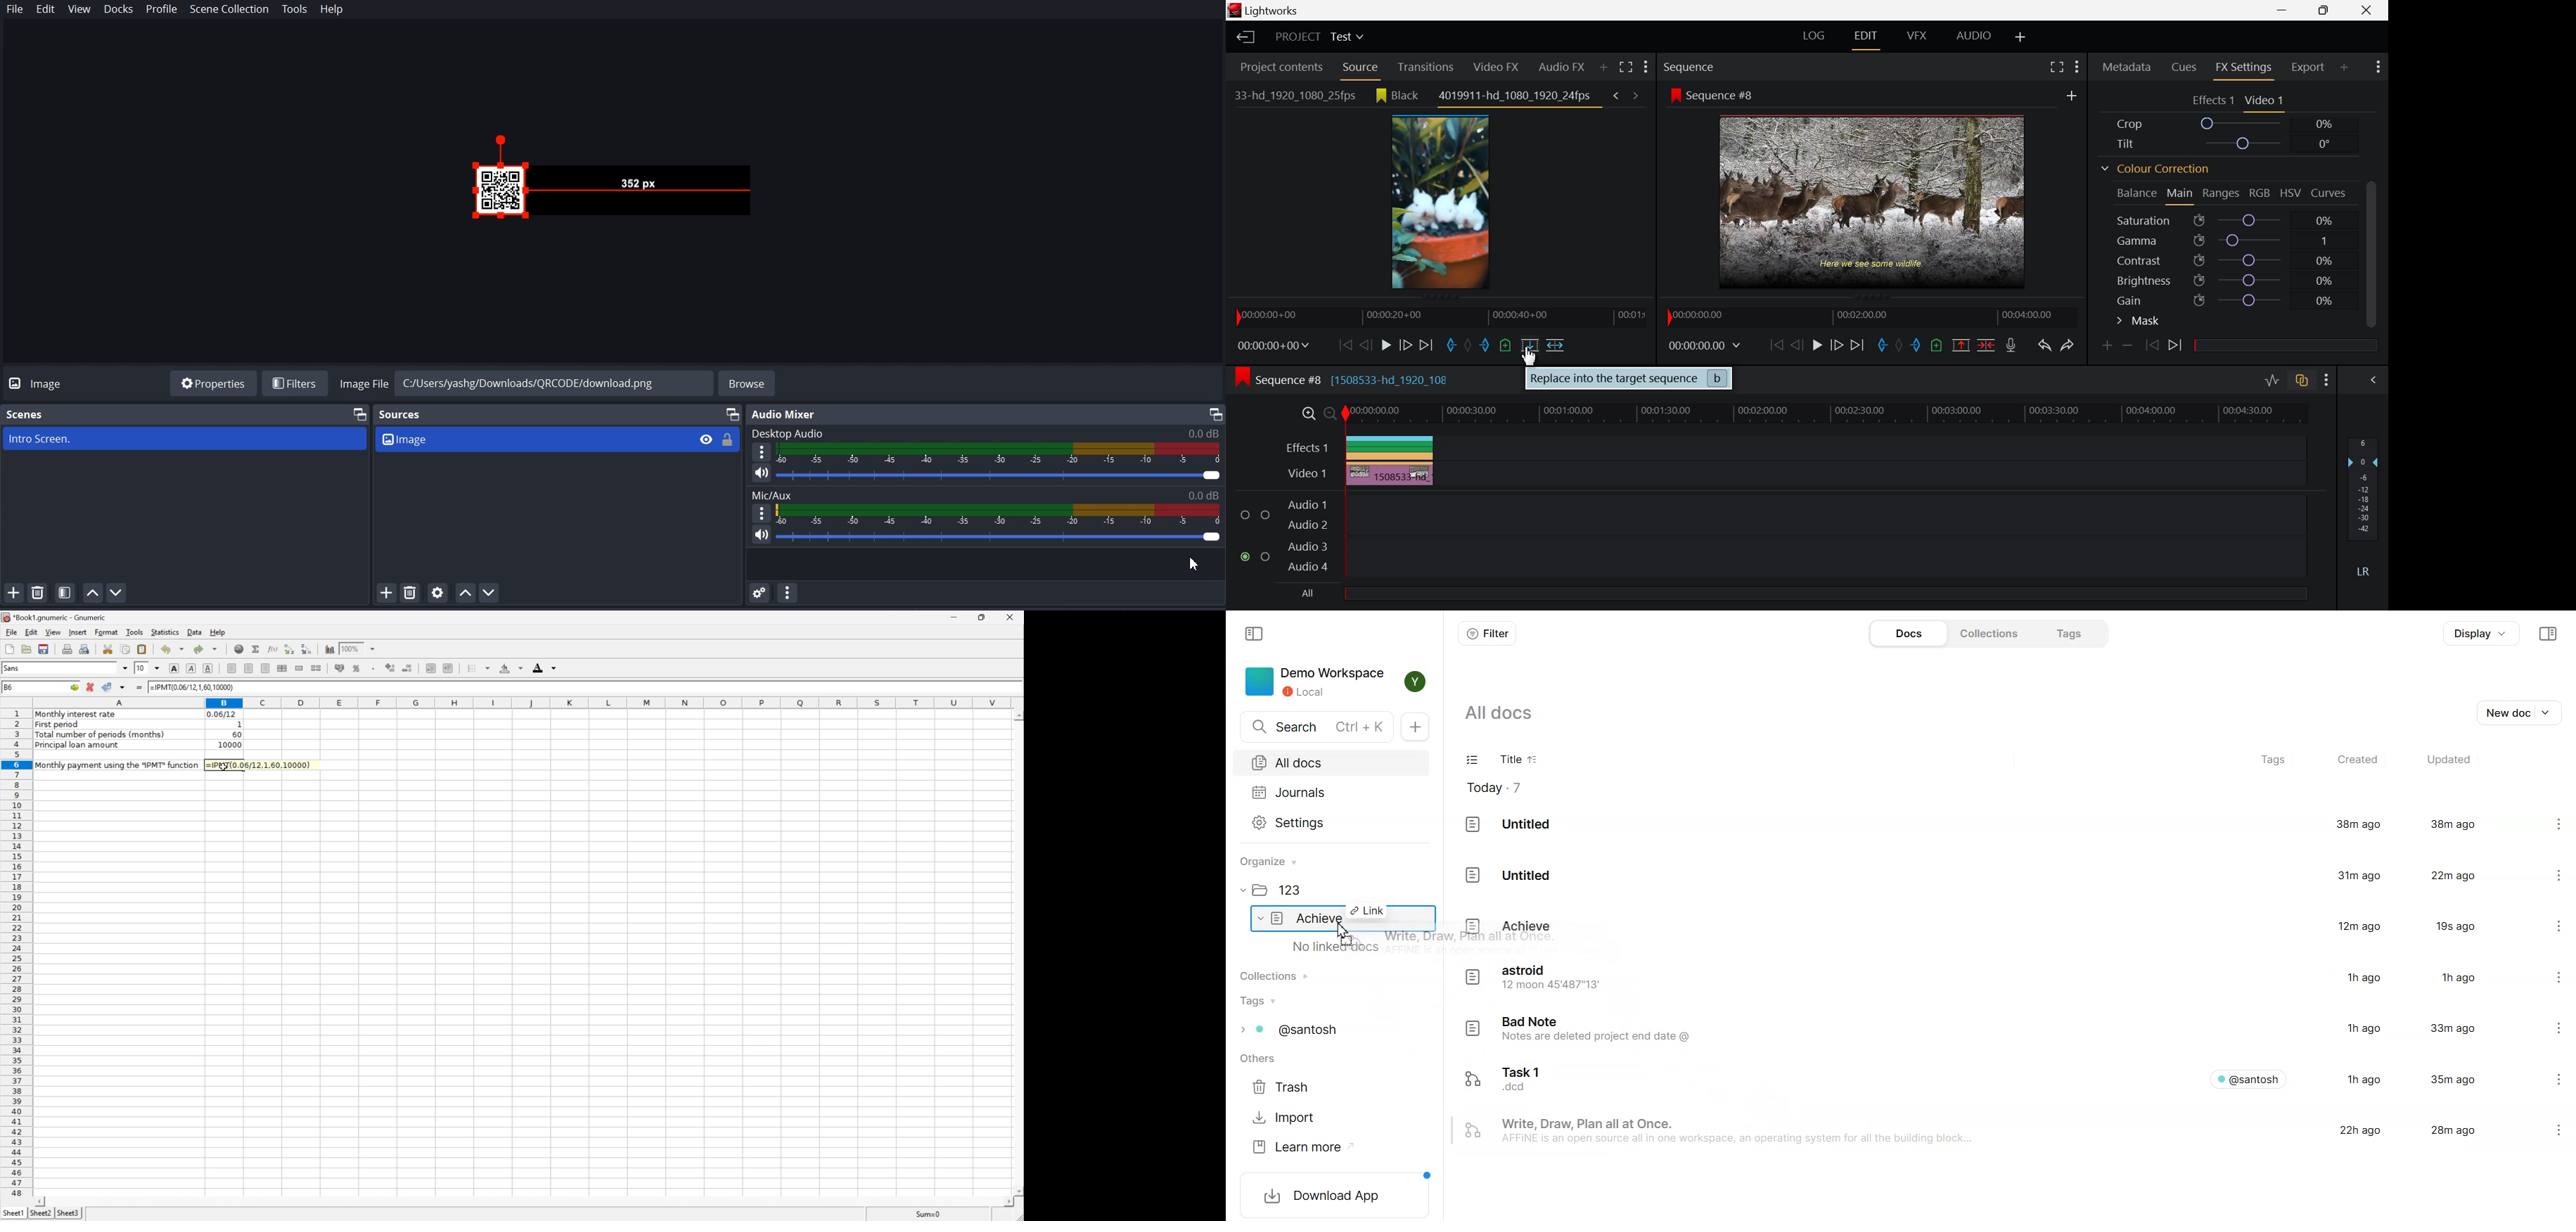  What do you see at coordinates (2186, 68) in the screenshot?
I see `Cues` at bounding box center [2186, 68].